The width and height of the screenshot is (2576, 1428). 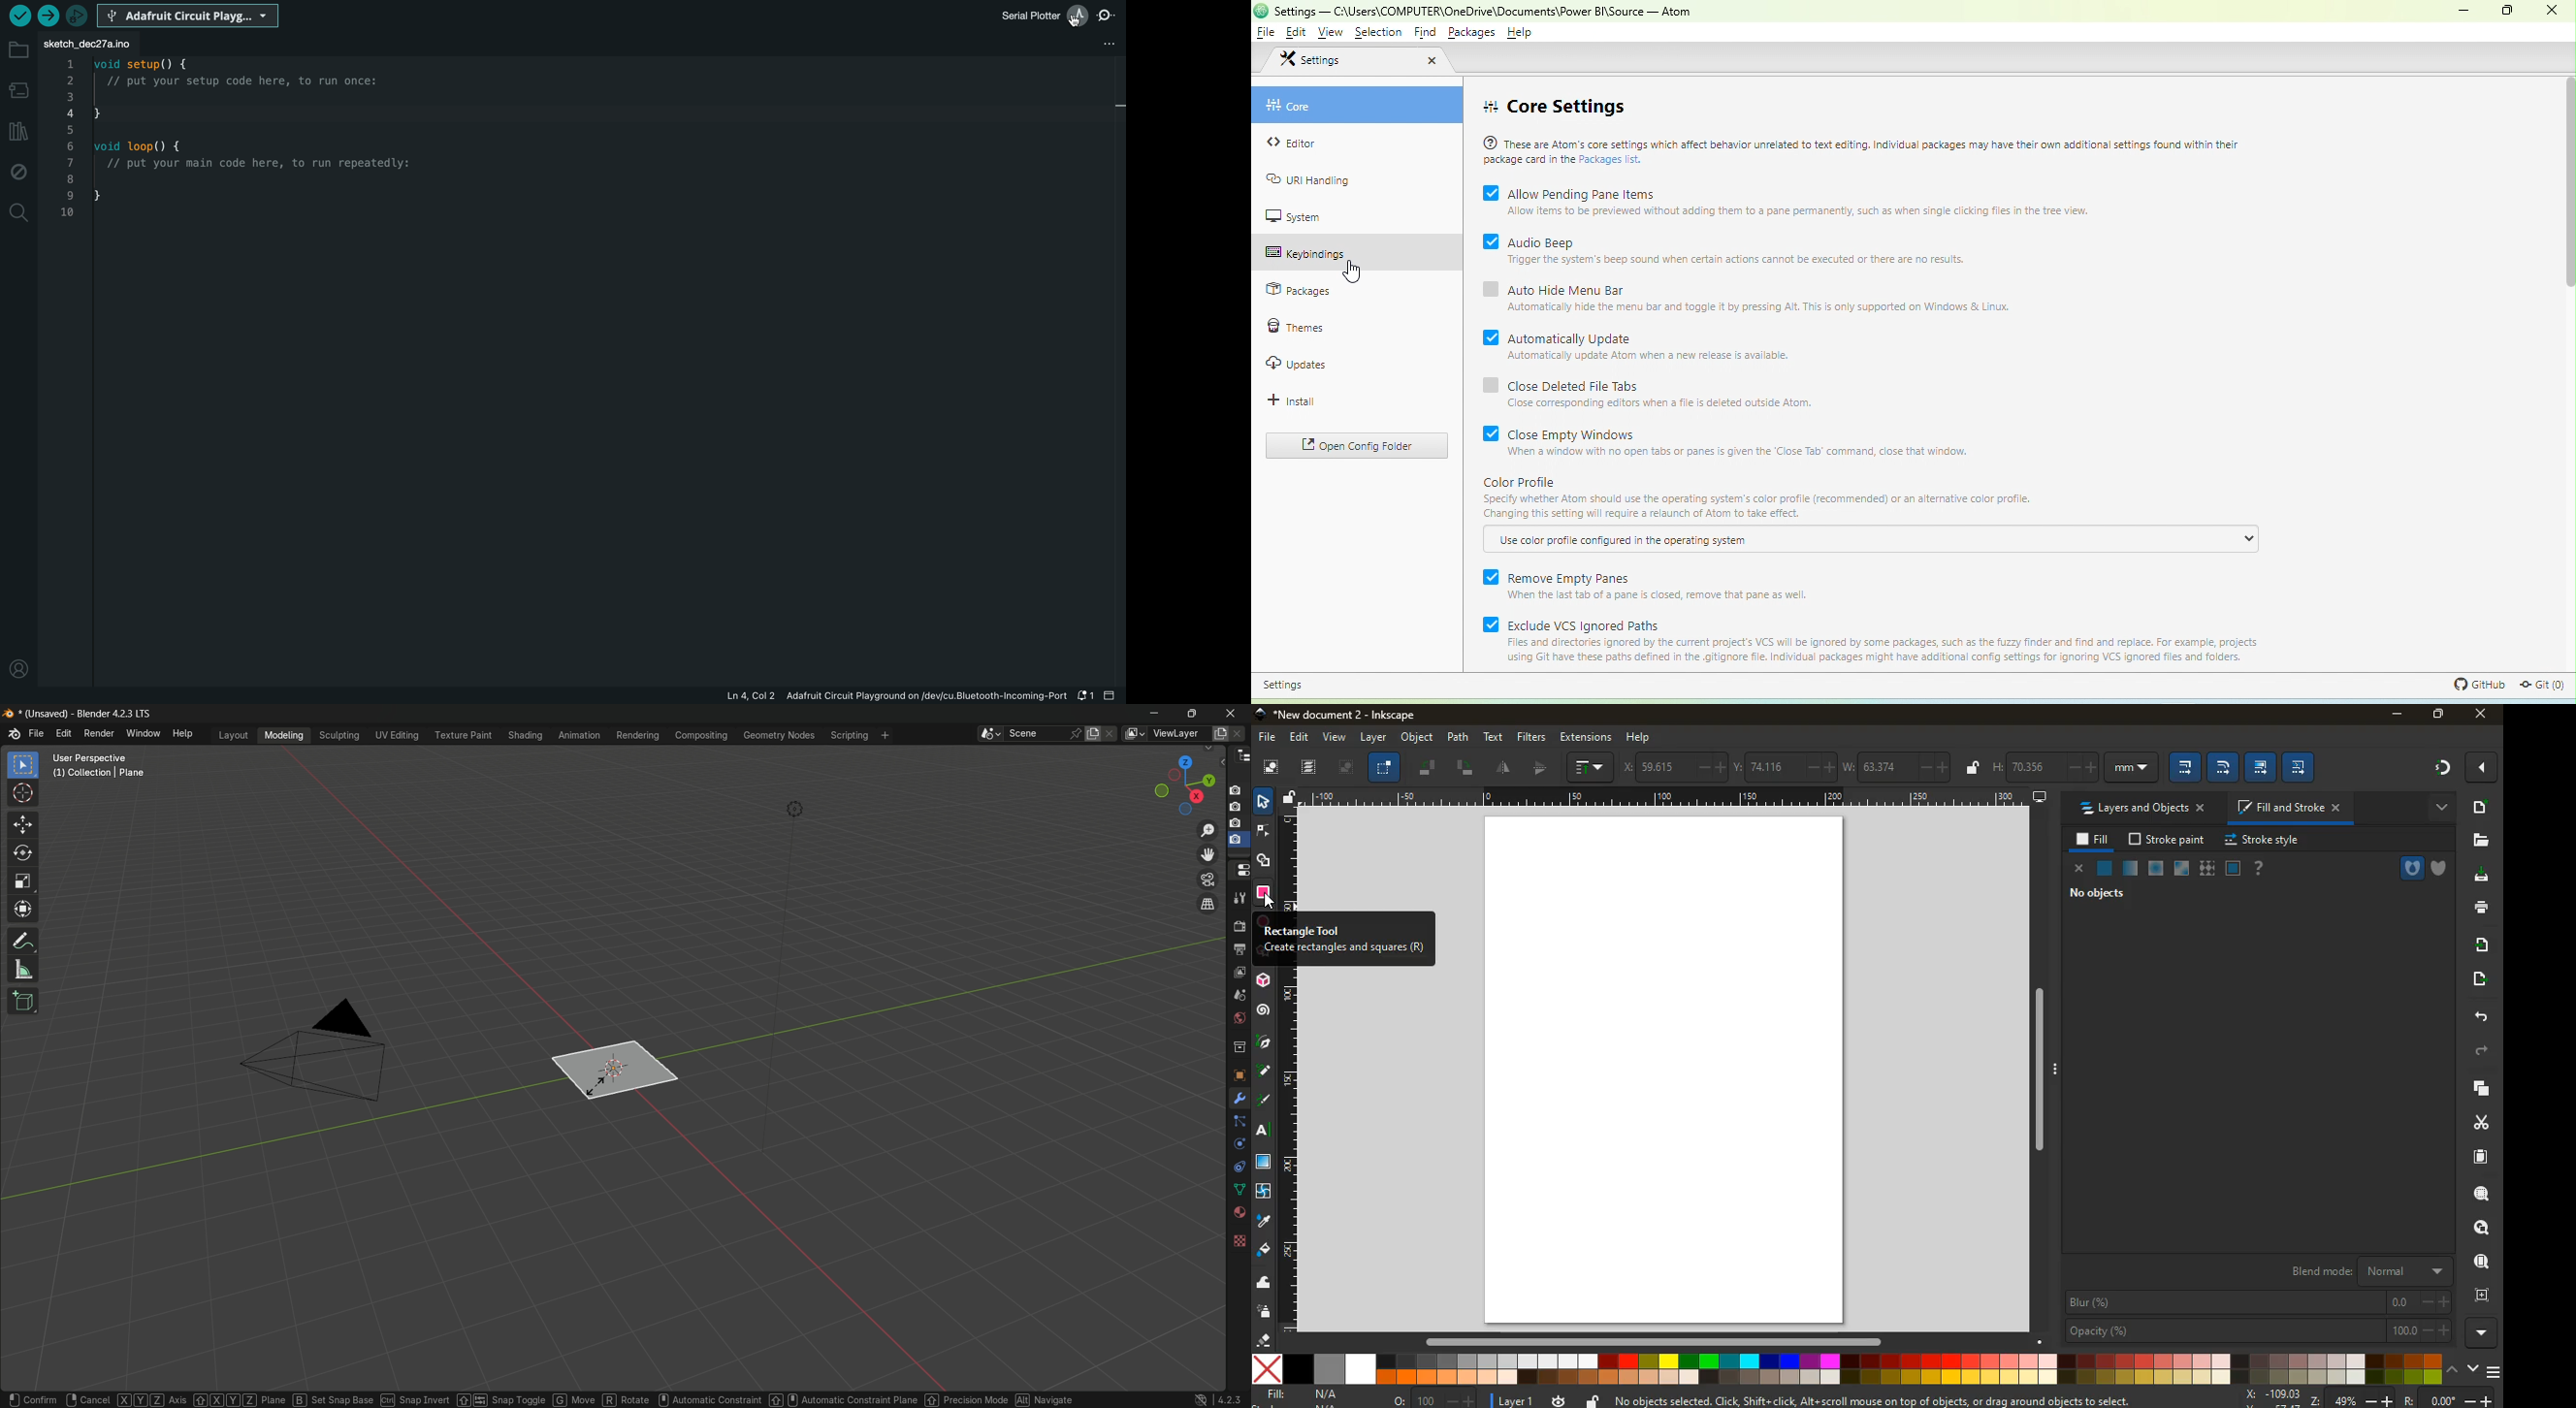 What do you see at coordinates (2156, 867) in the screenshot?
I see `ice` at bounding box center [2156, 867].